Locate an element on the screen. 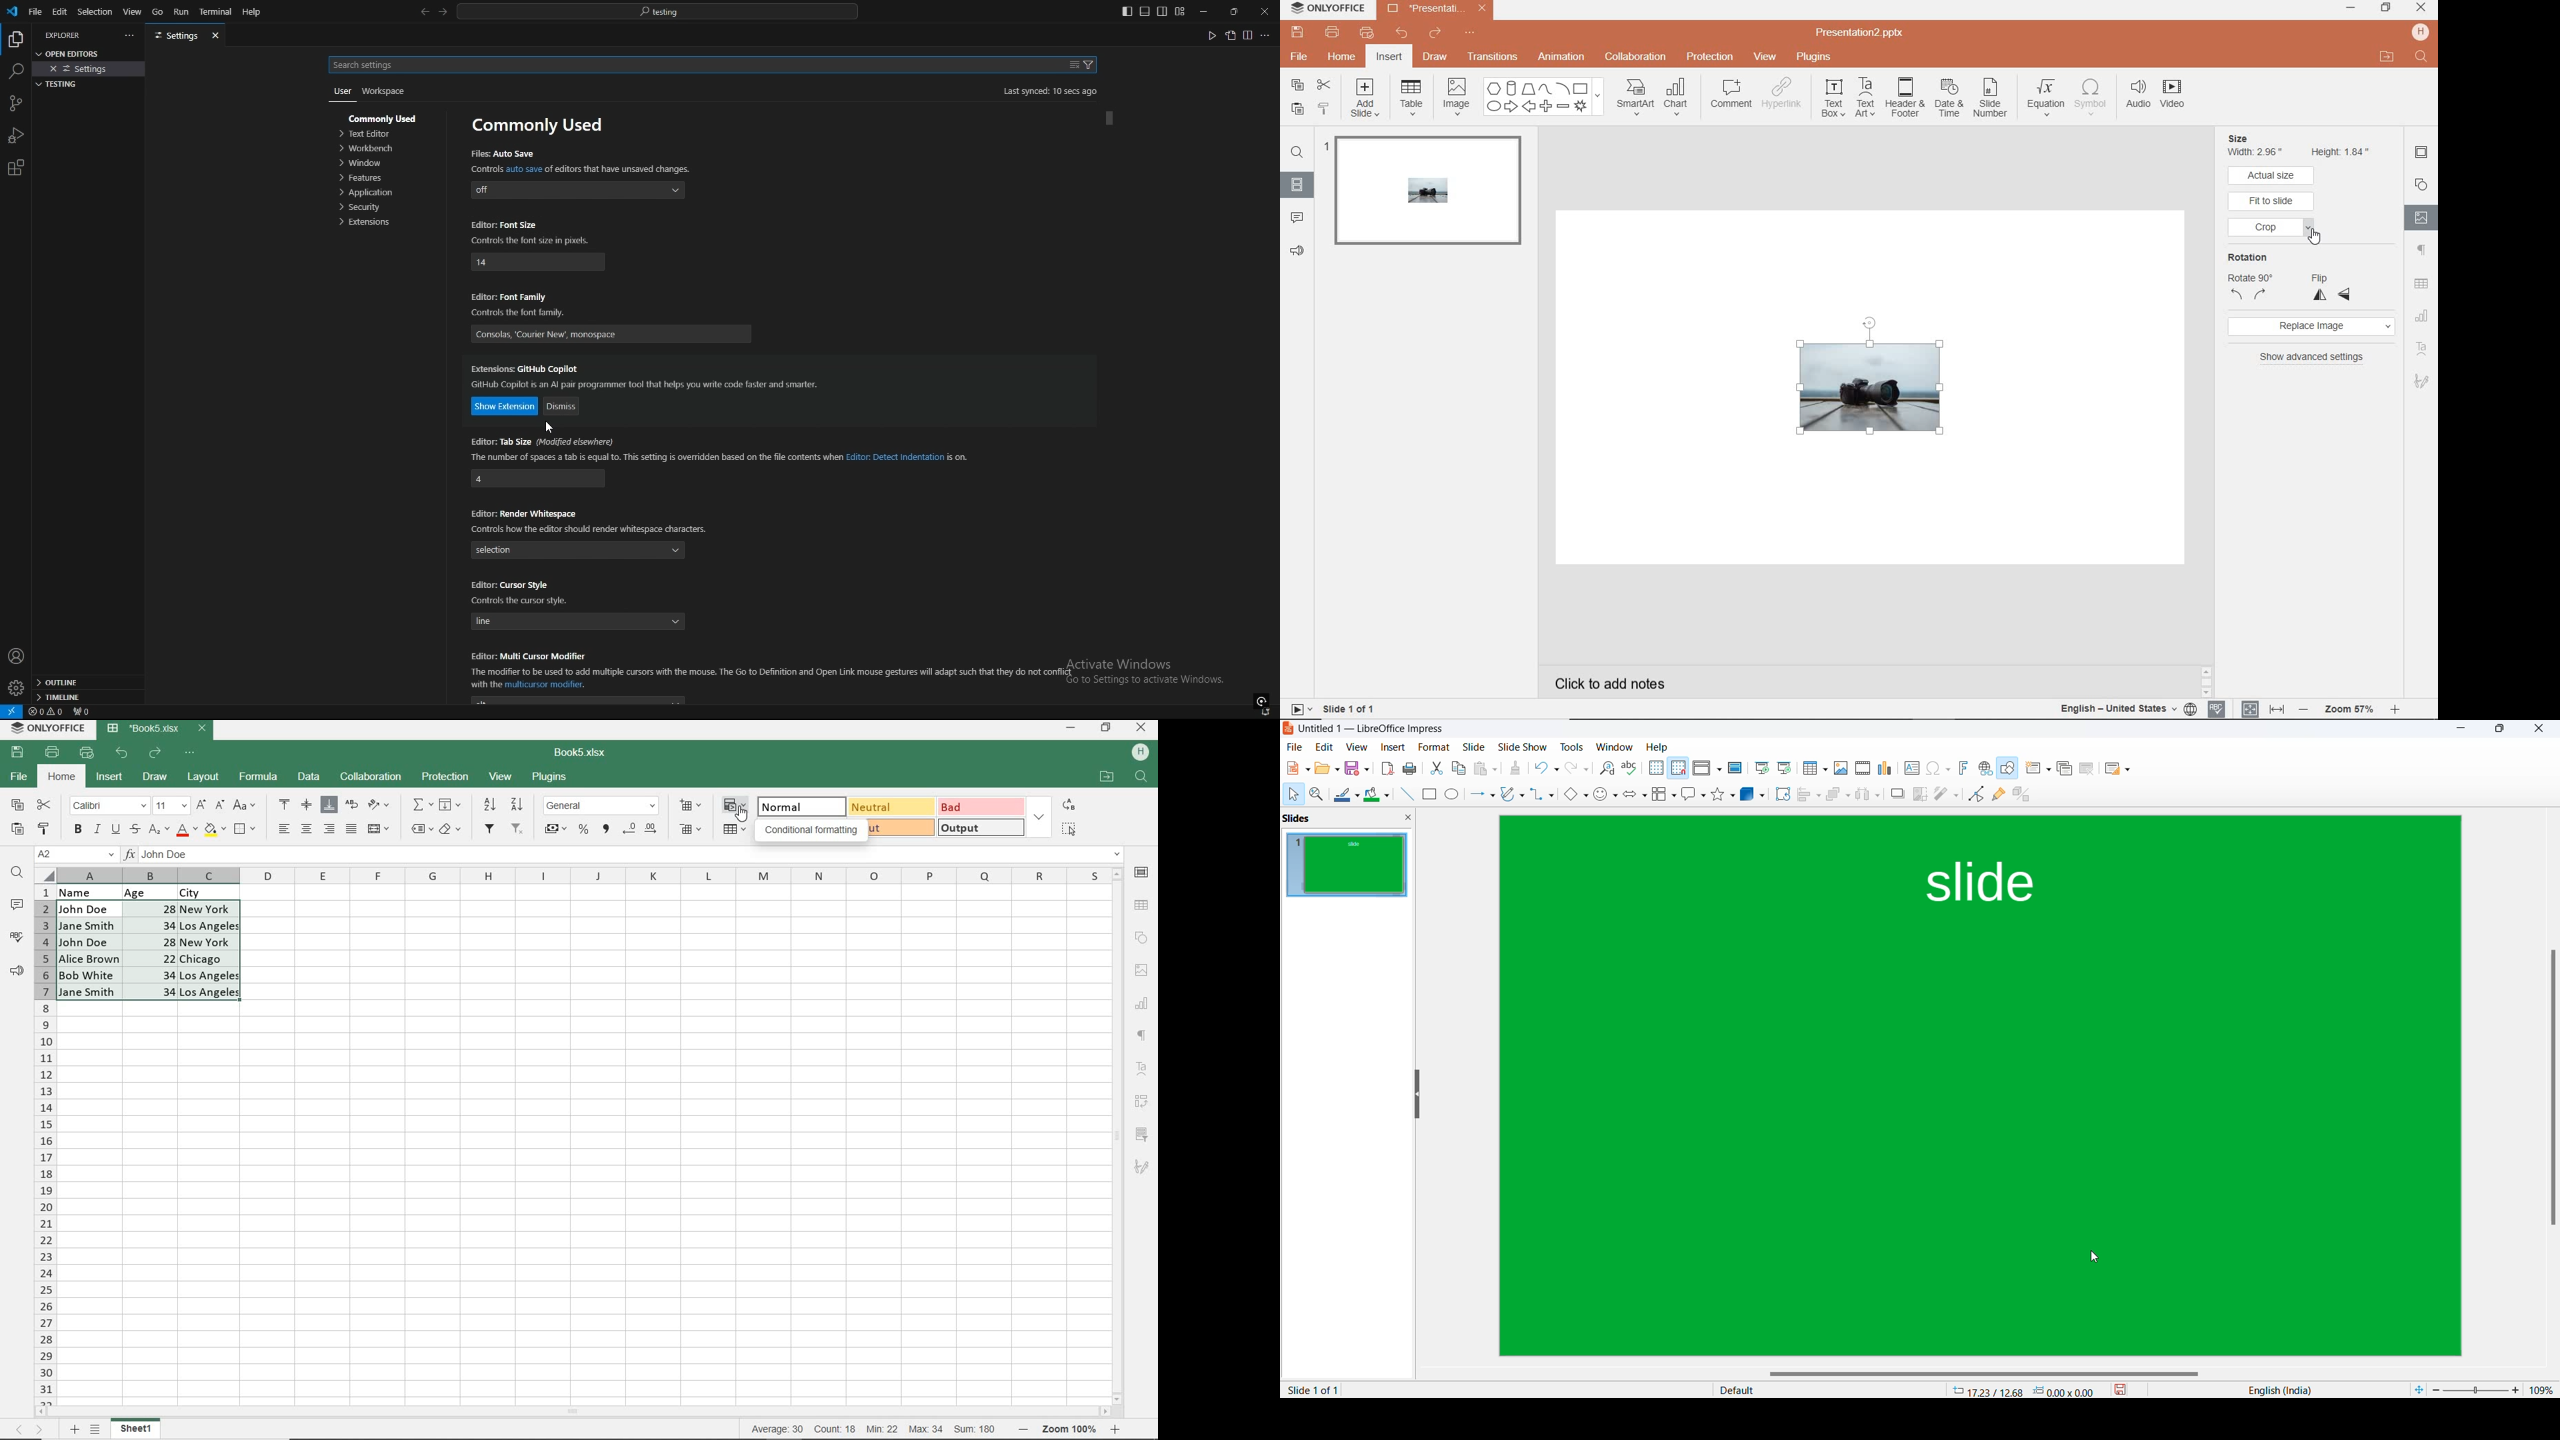 This screenshot has width=2576, height=1456. maximize is located at coordinates (2501, 731).